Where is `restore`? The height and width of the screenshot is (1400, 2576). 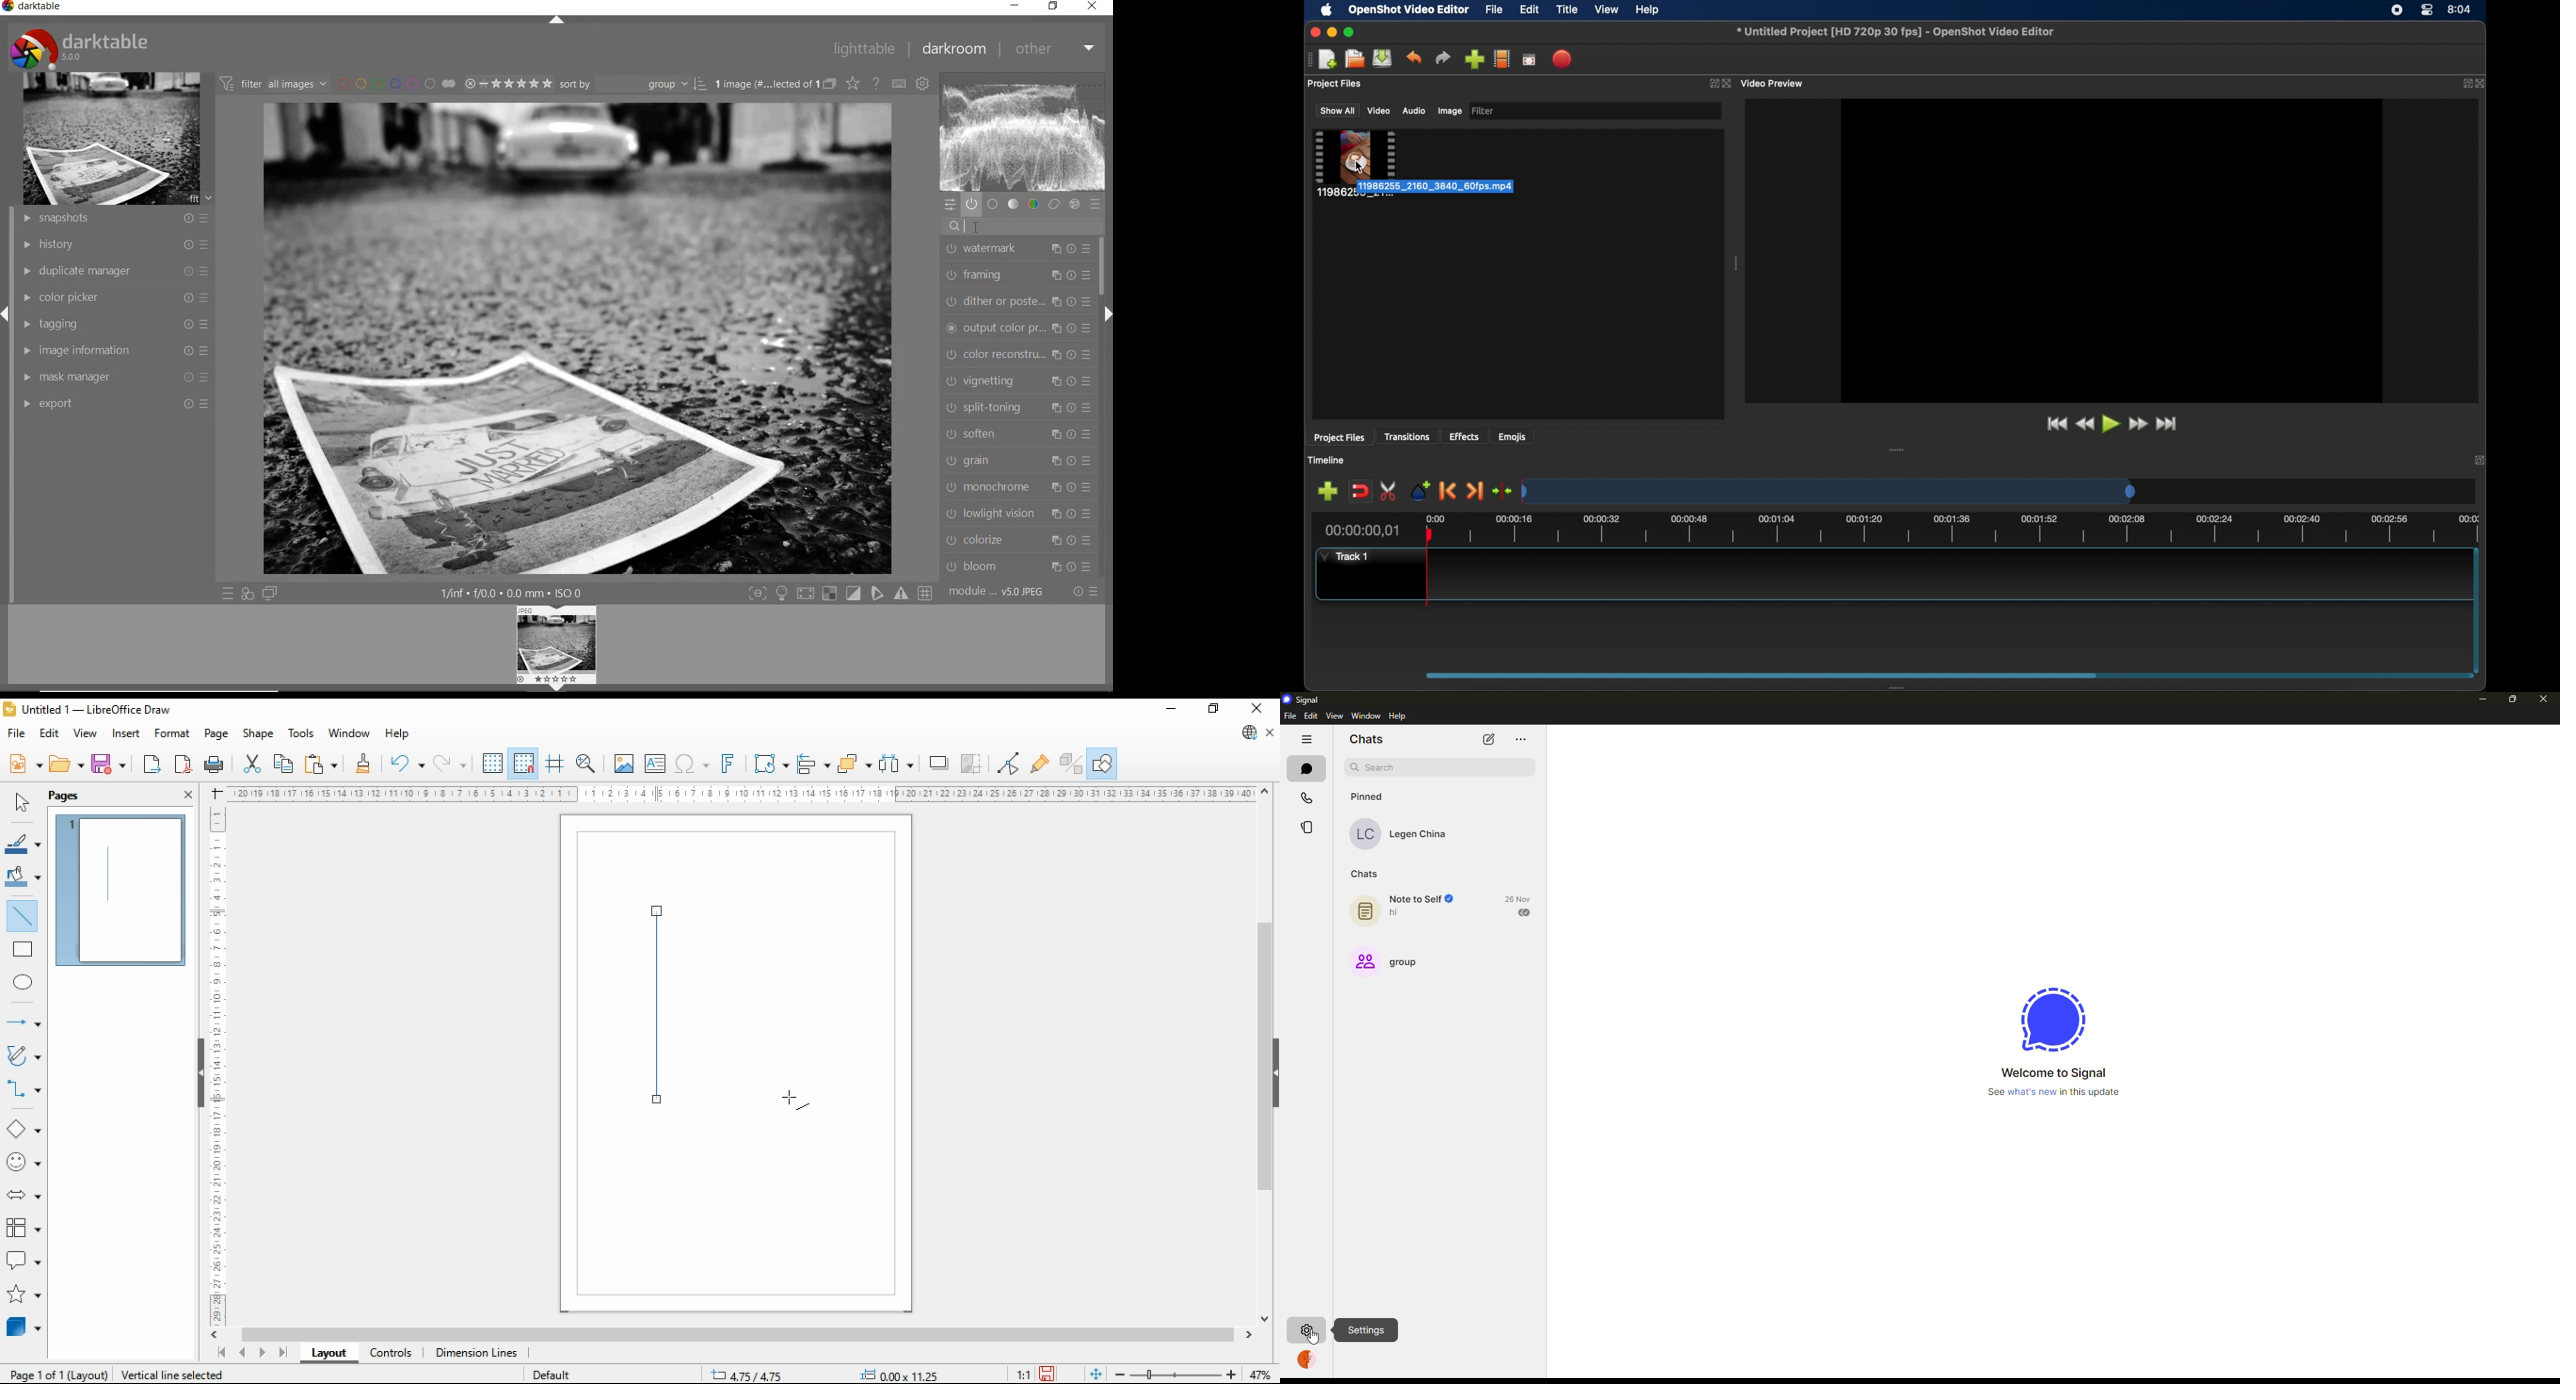 restore is located at coordinates (1216, 708).